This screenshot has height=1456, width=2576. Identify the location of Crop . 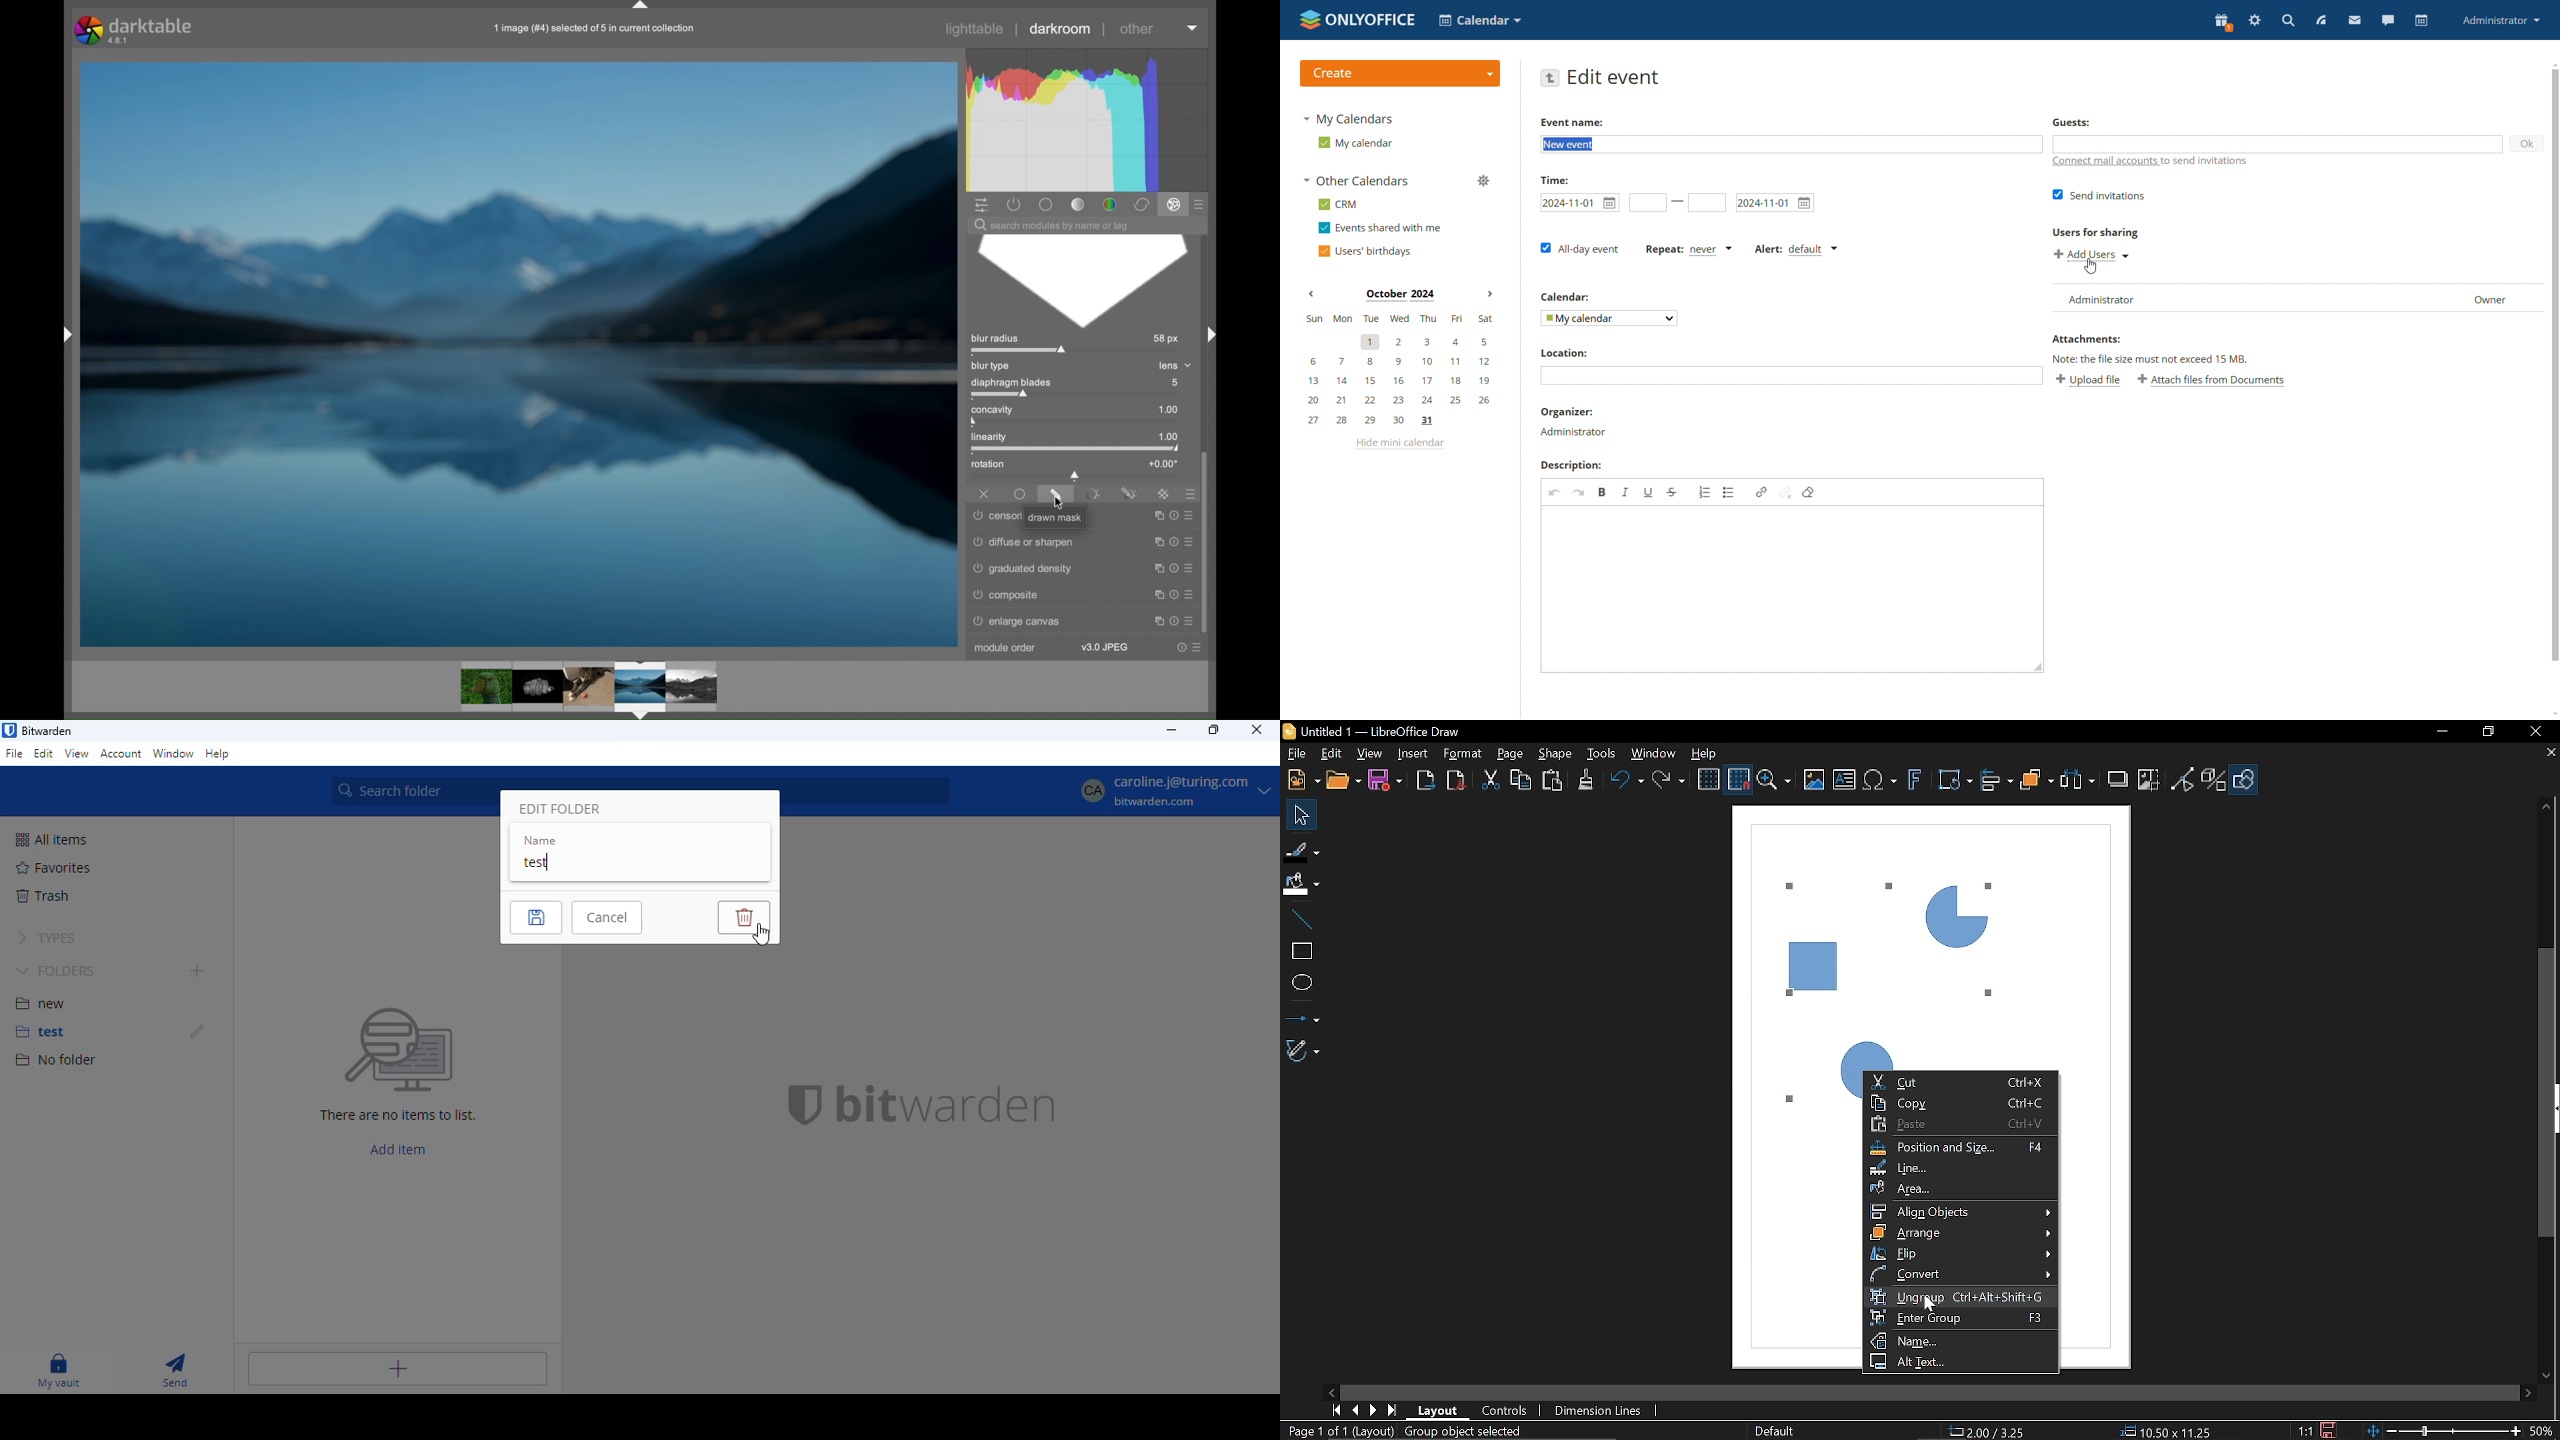
(2149, 780).